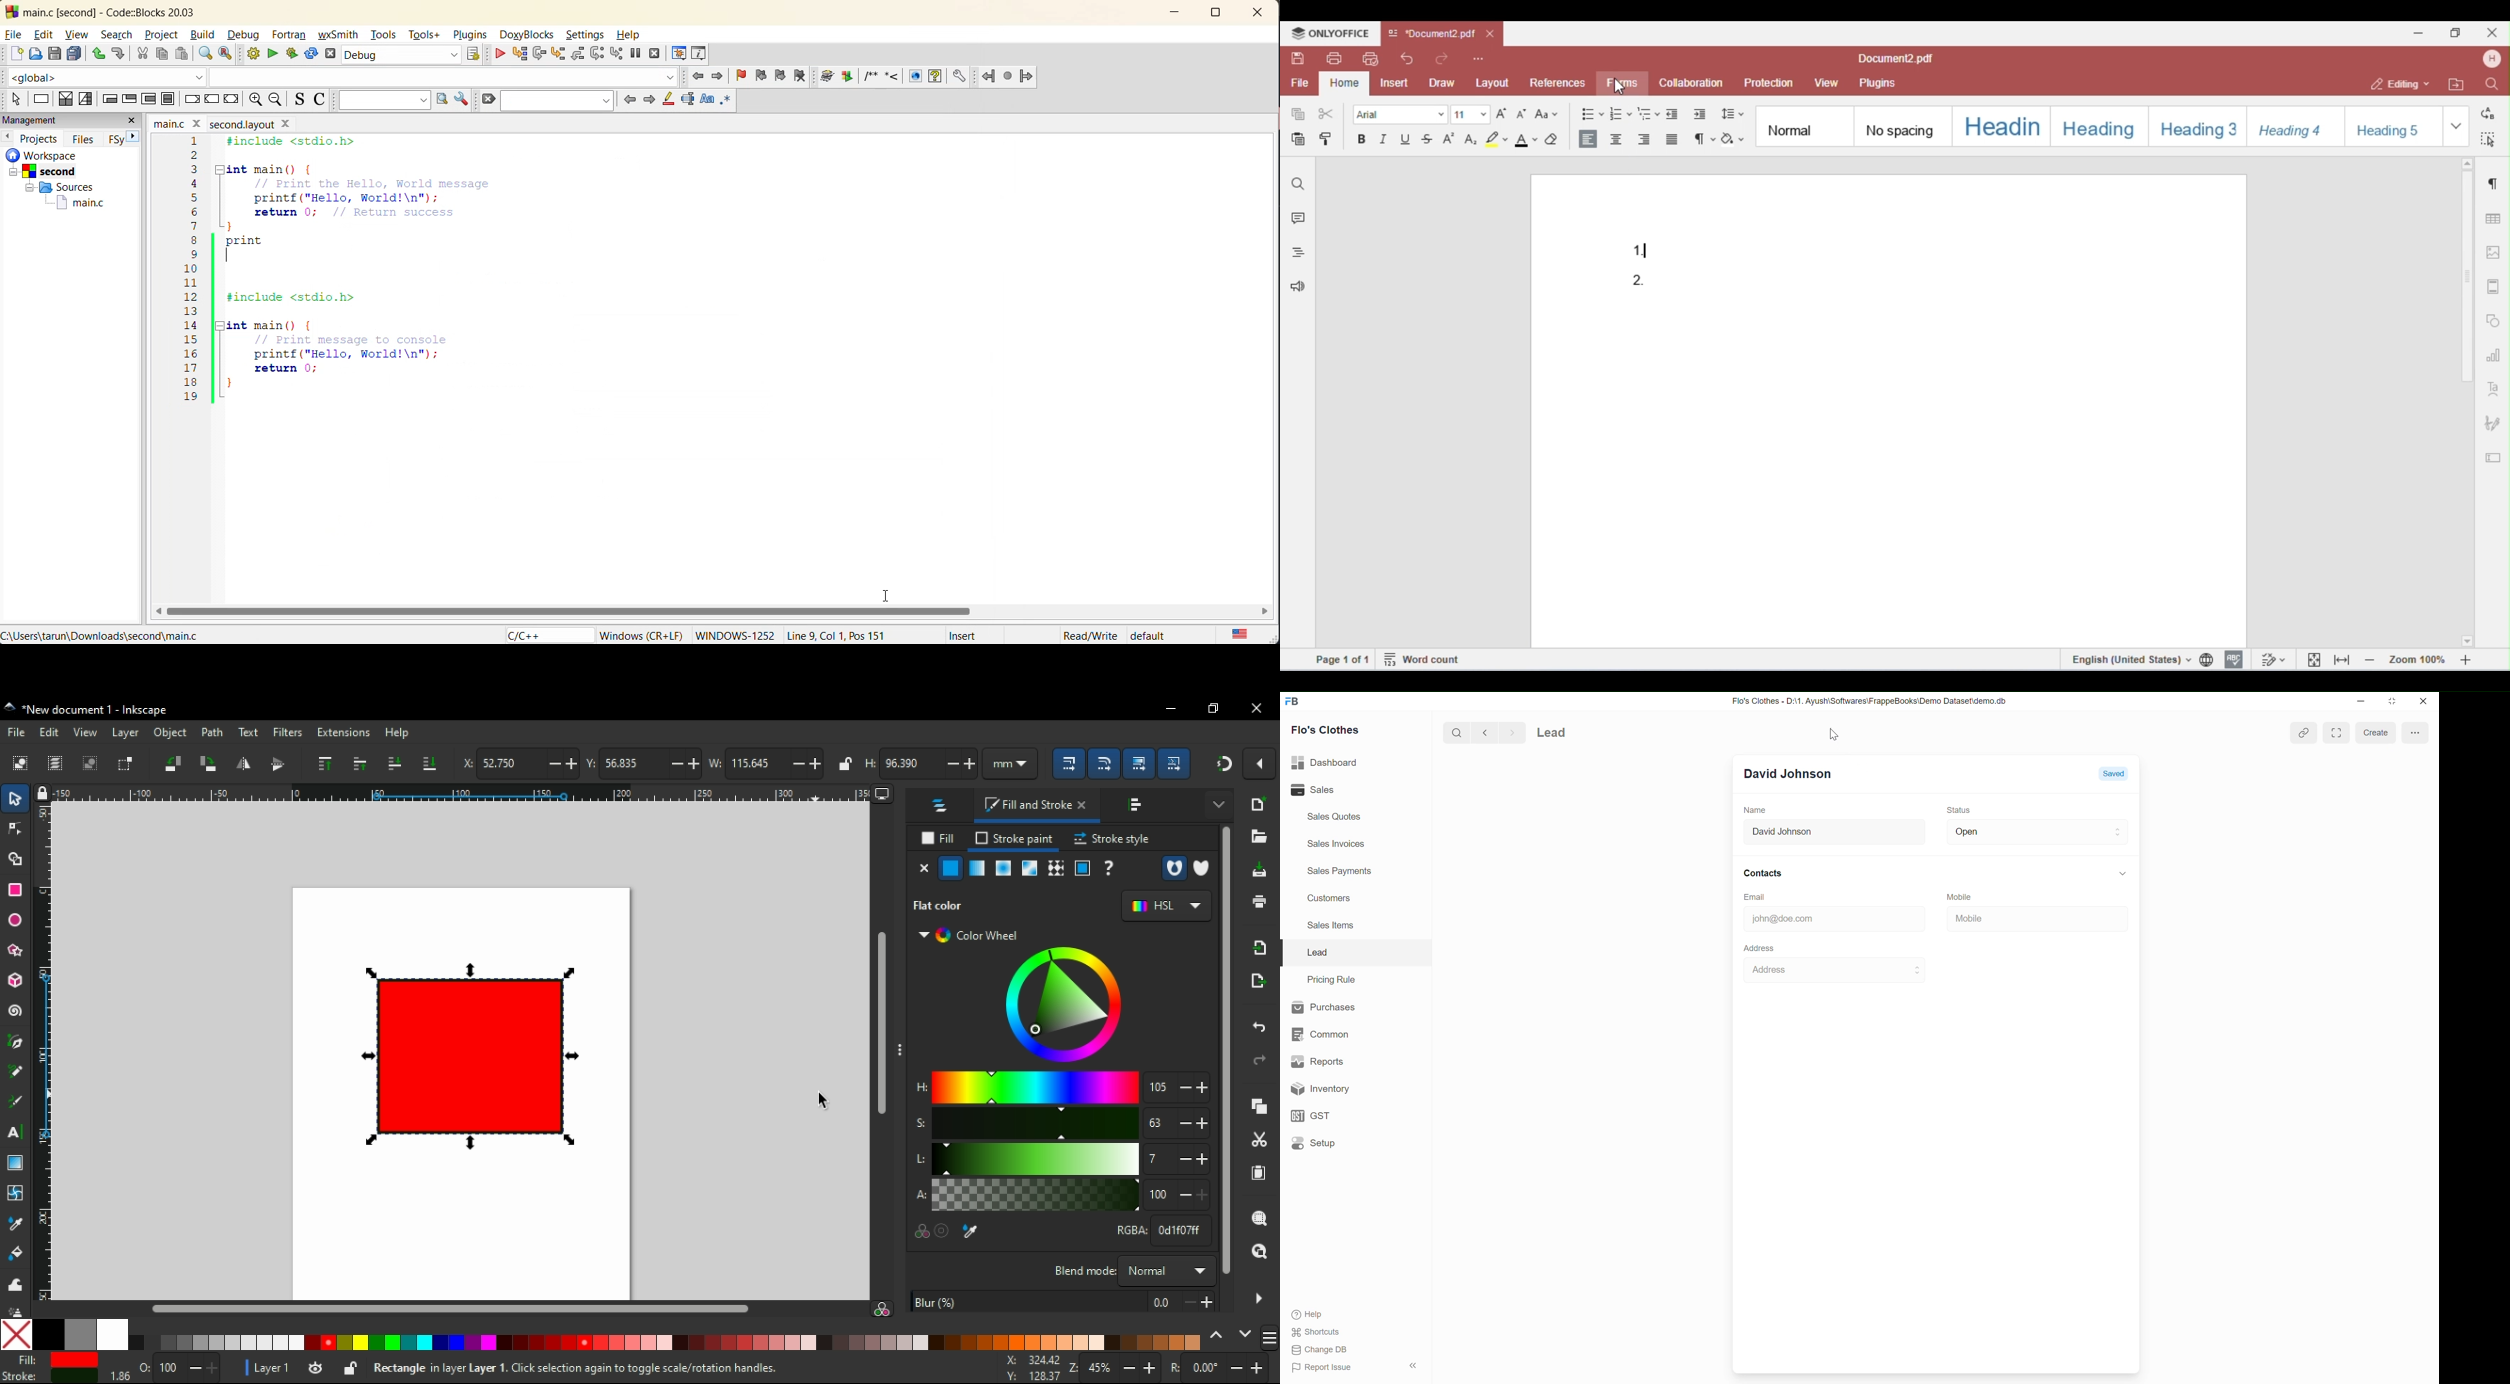 Image resolution: width=2520 pixels, height=1400 pixels. What do you see at coordinates (1196, 1195) in the screenshot?
I see `increase/decrease` at bounding box center [1196, 1195].